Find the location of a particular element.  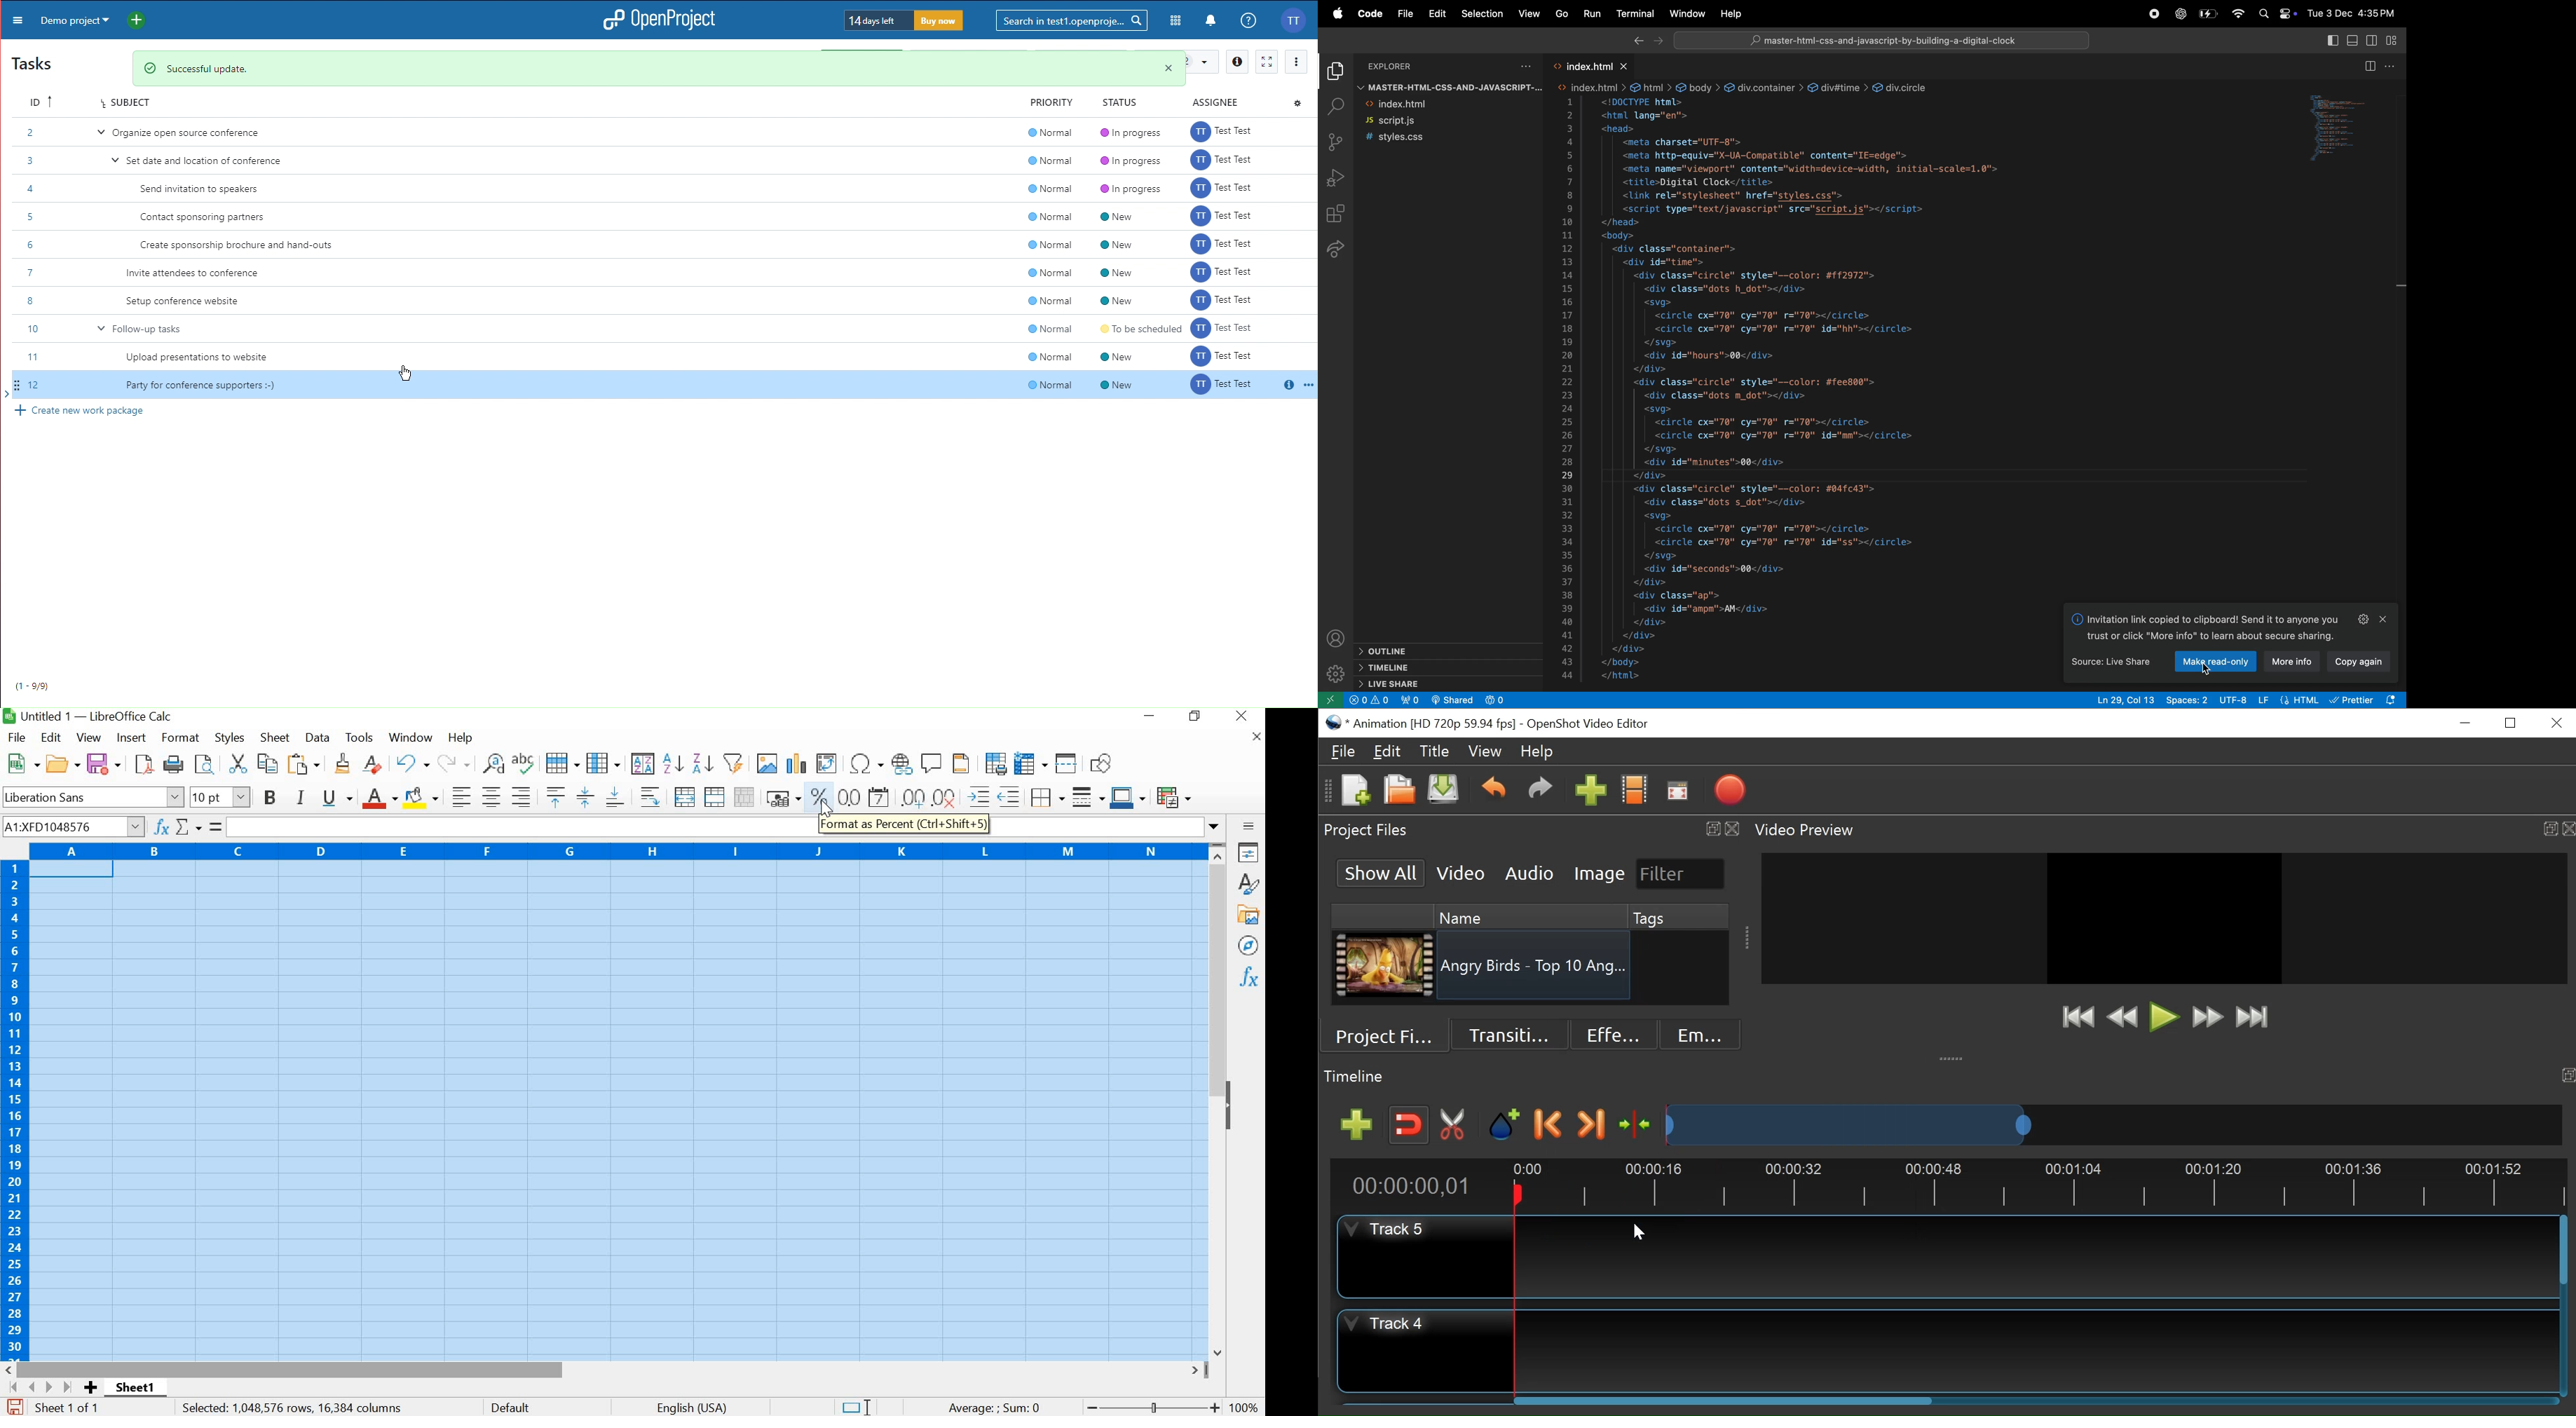

HIDE is located at coordinates (1233, 1102).